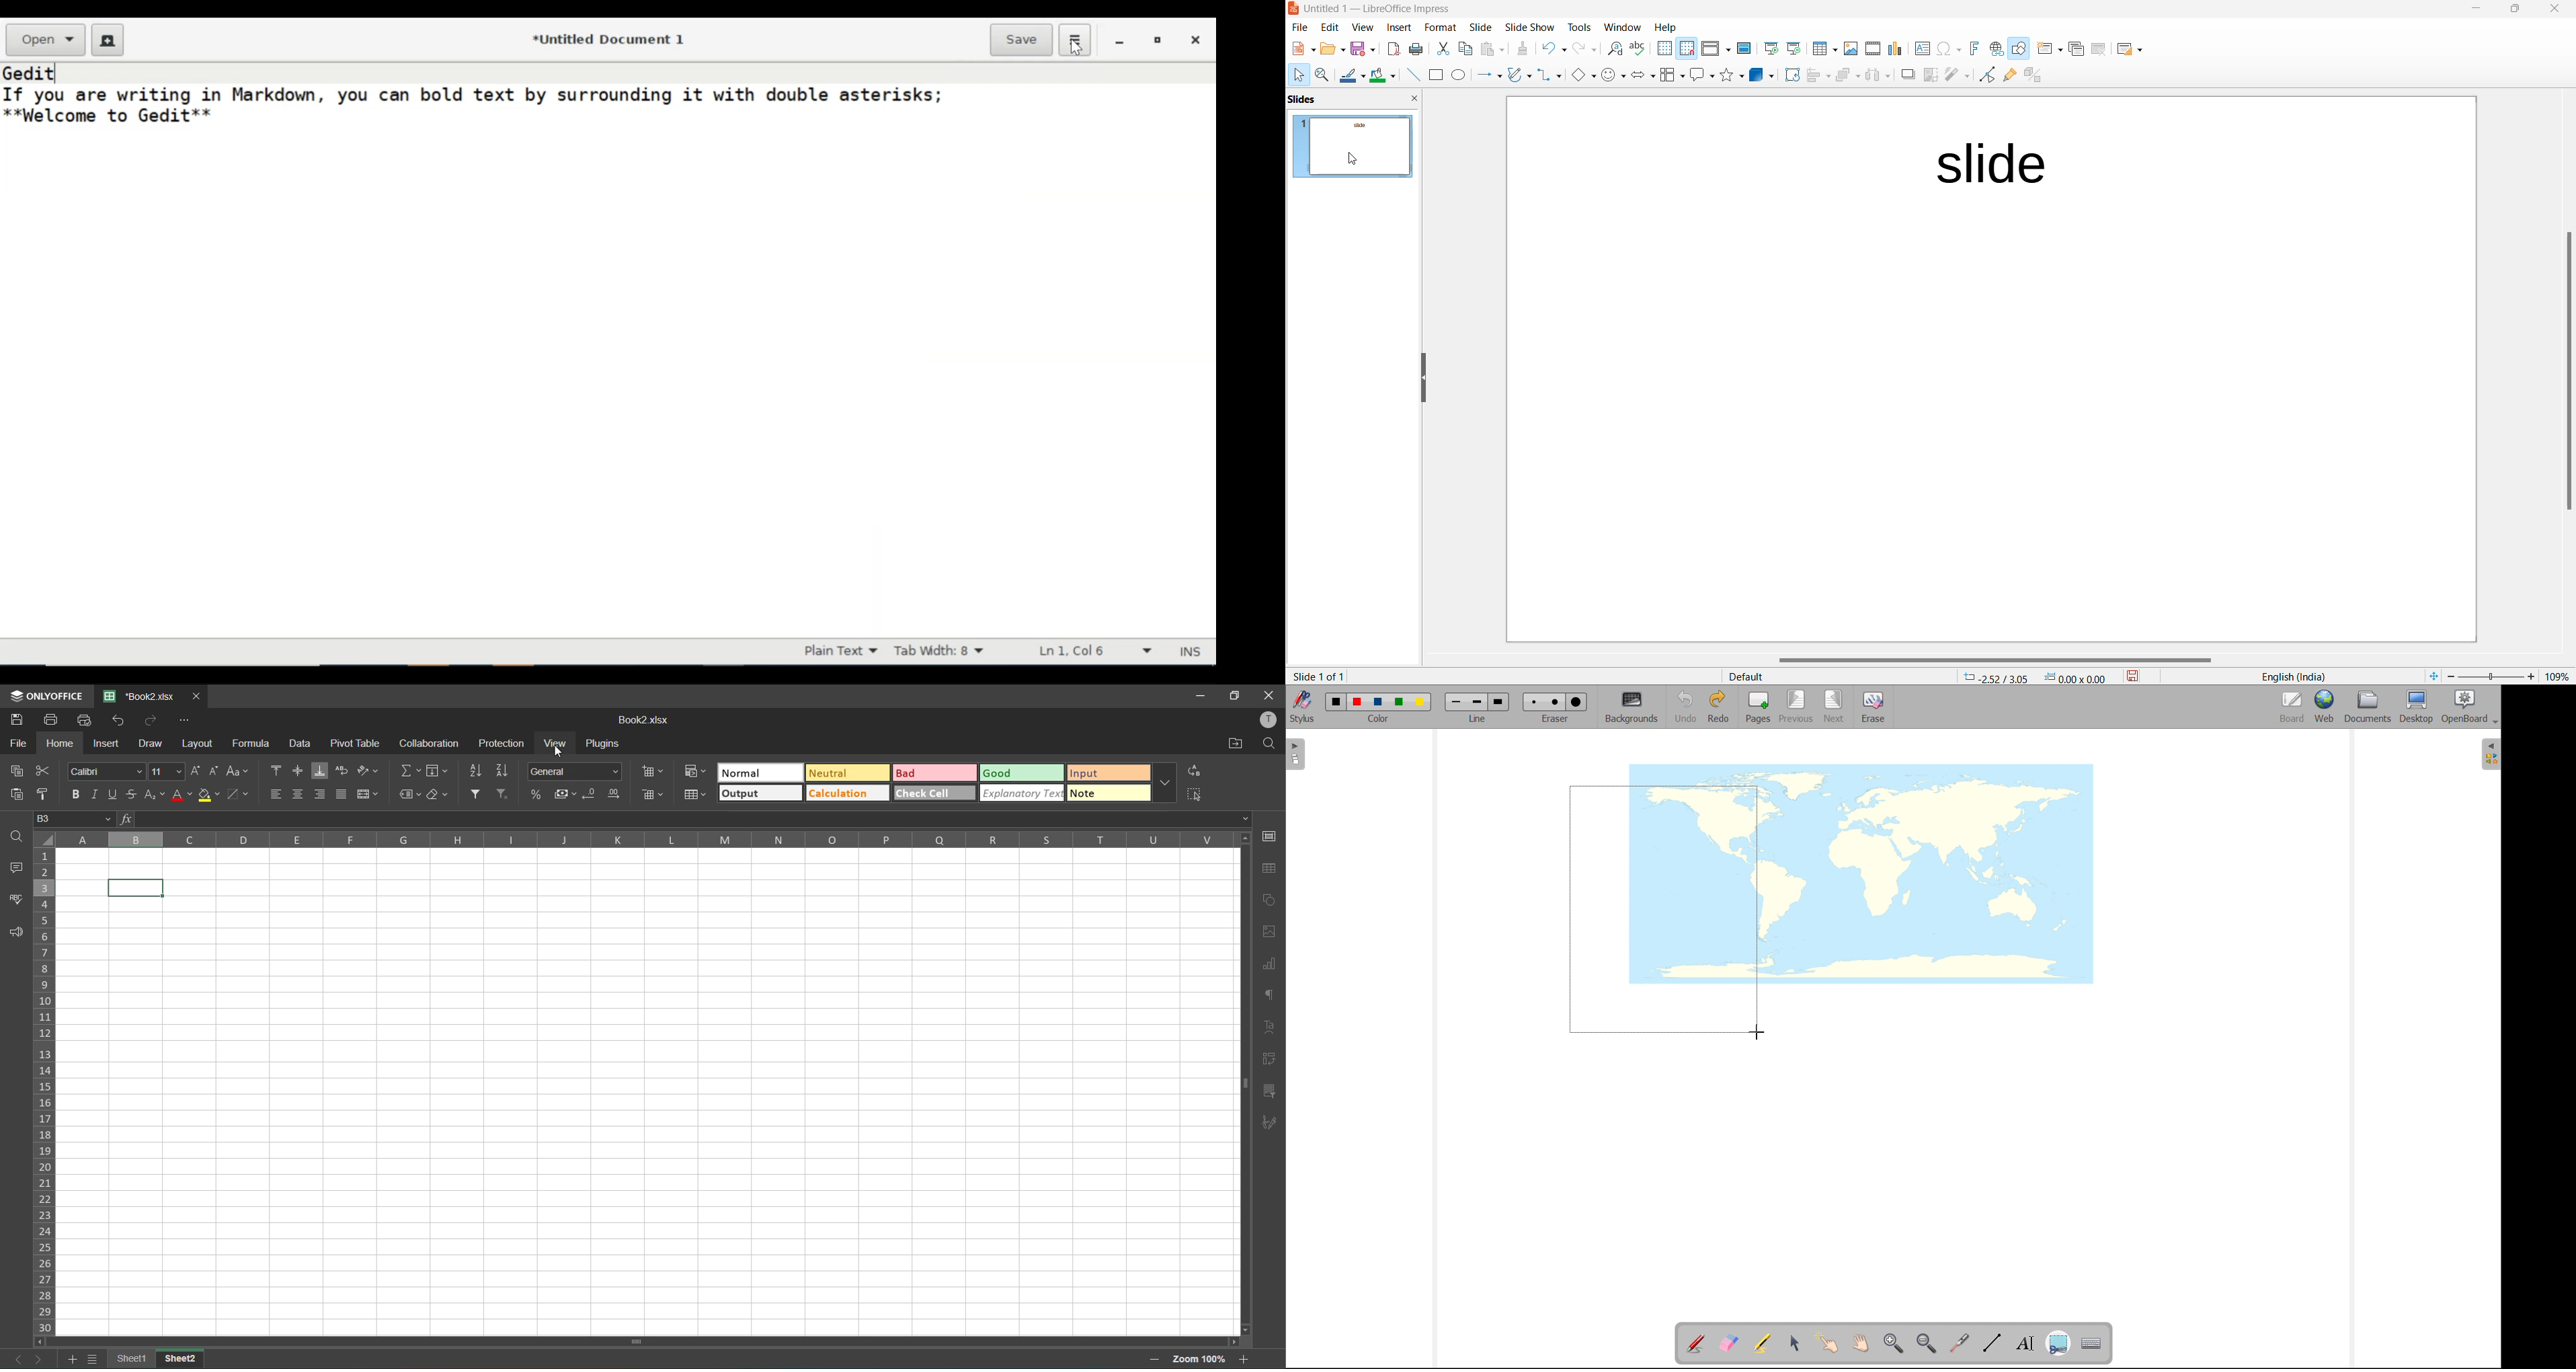  What do you see at coordinates (197, 770) in the screenshot?
I see `increment size` at bounding box center [197, 770].